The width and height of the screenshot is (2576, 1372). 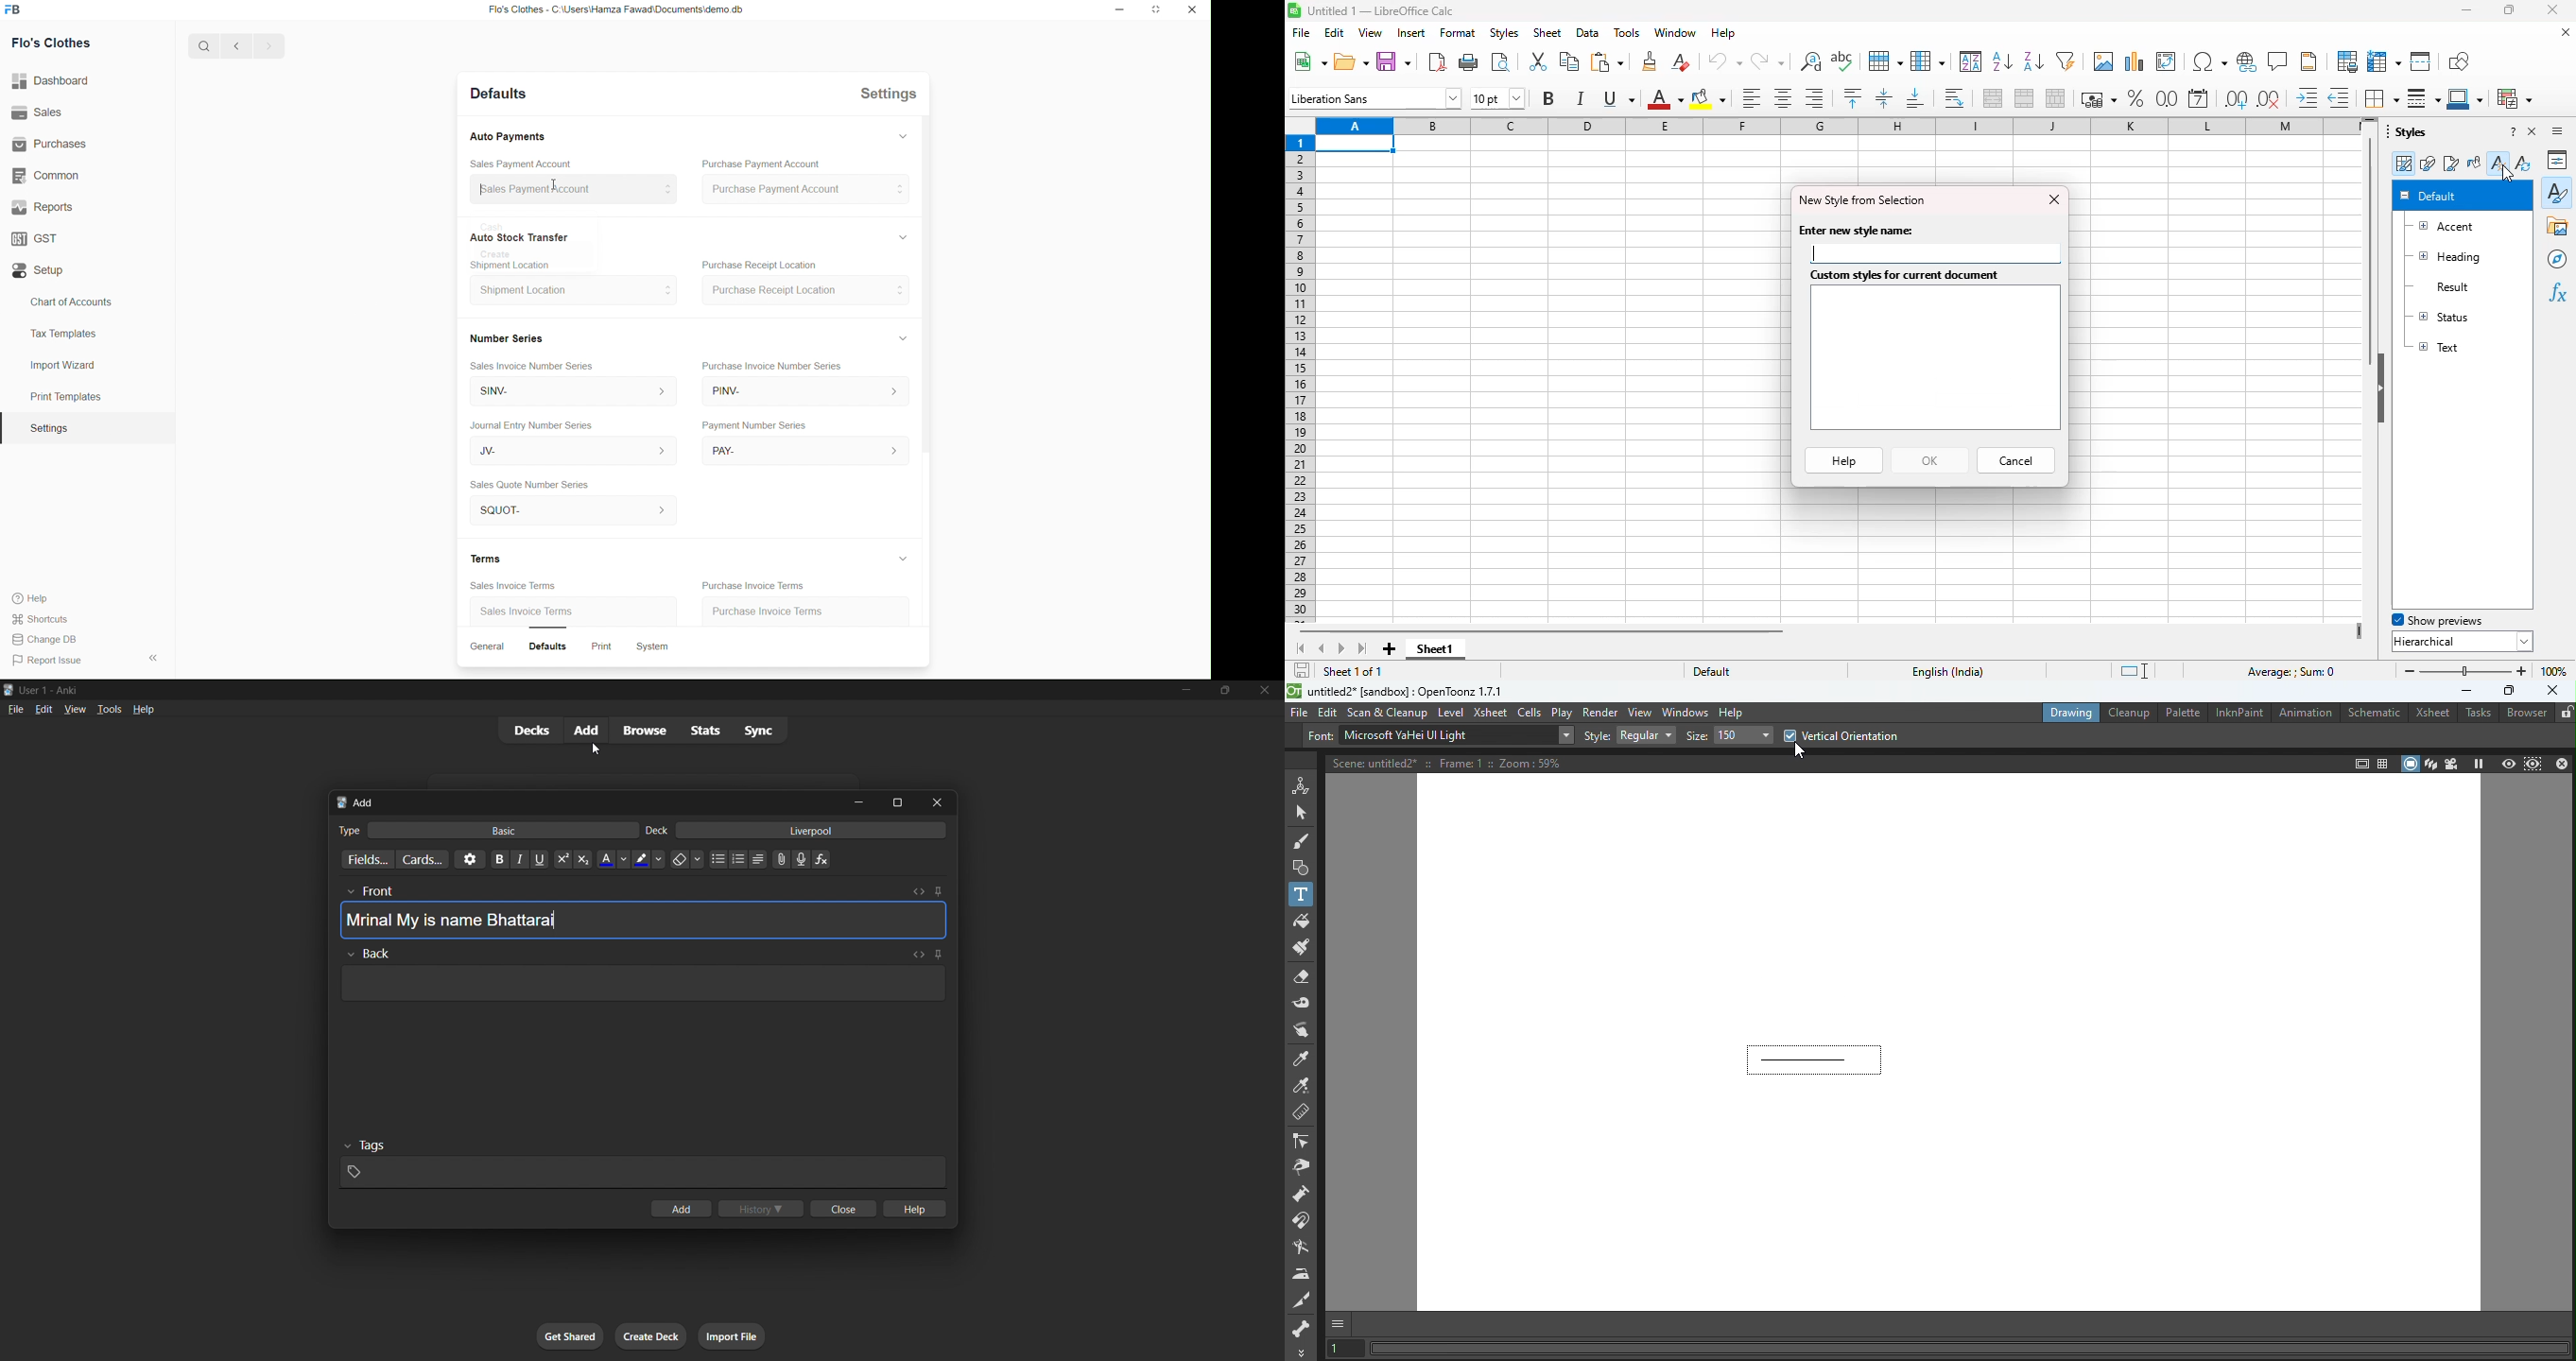 What do you see at coordinates (1844, 460) in the screenshot?
I see `help` at bounding box center [1844, 460].